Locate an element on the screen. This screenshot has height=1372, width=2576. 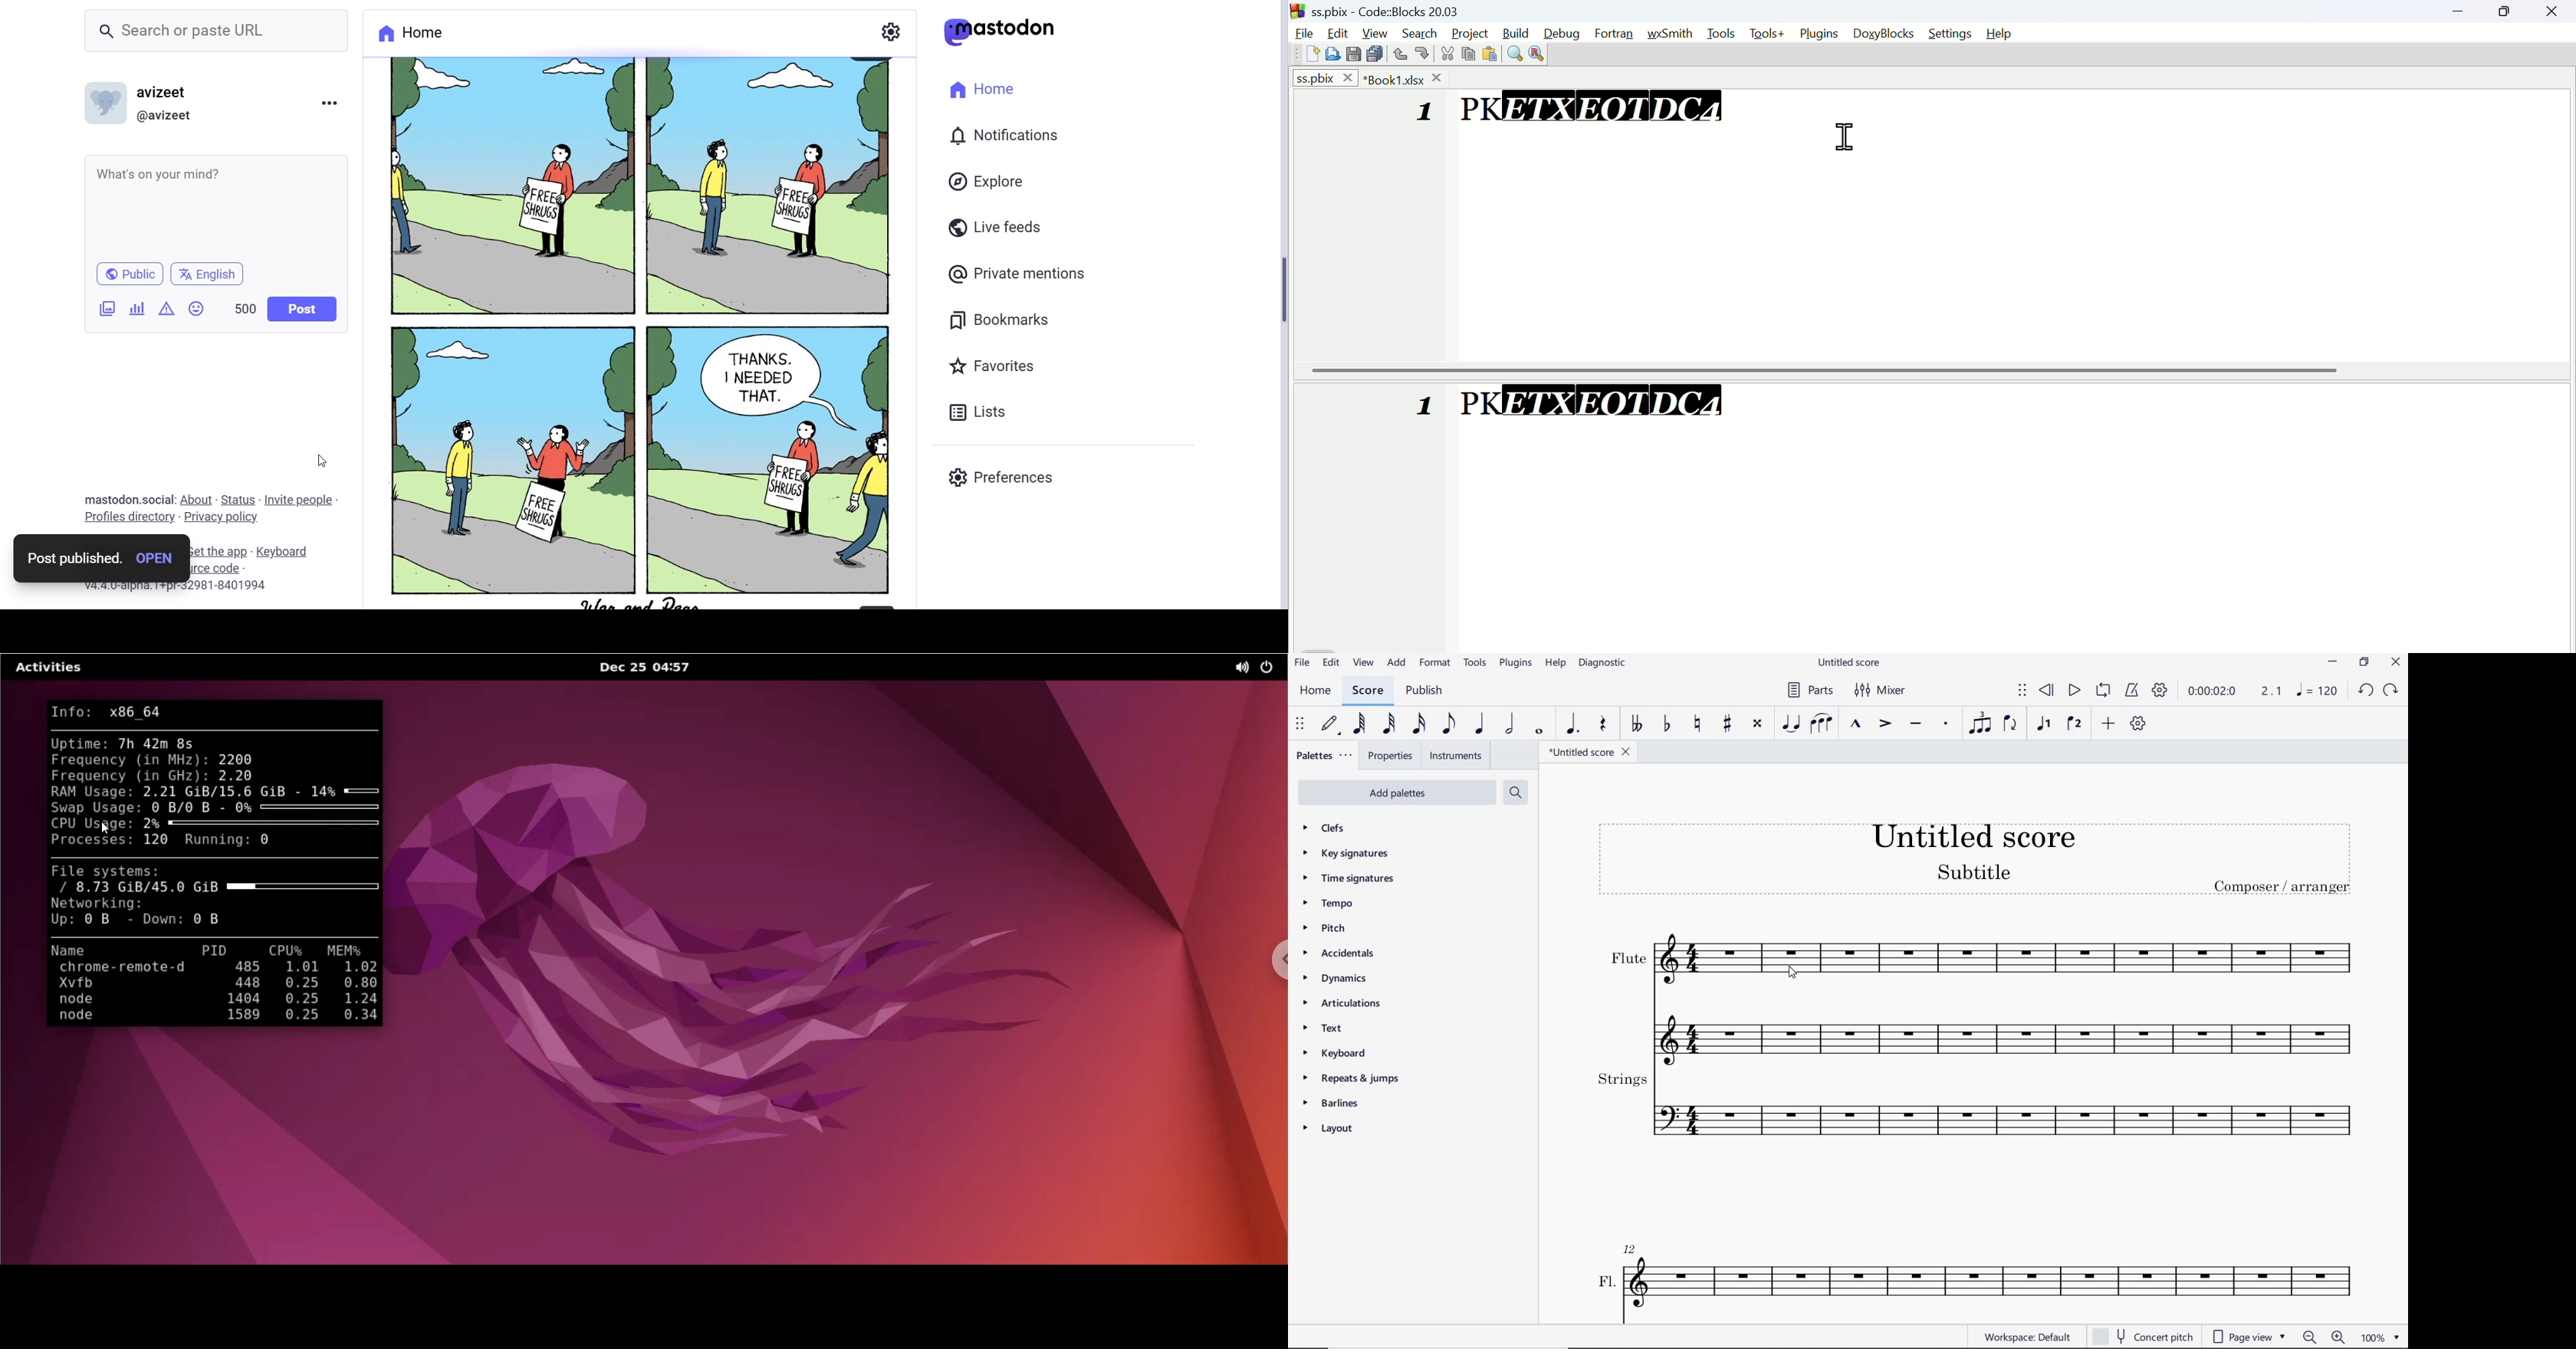
scroll bar is located at coordinates (1933, 370).